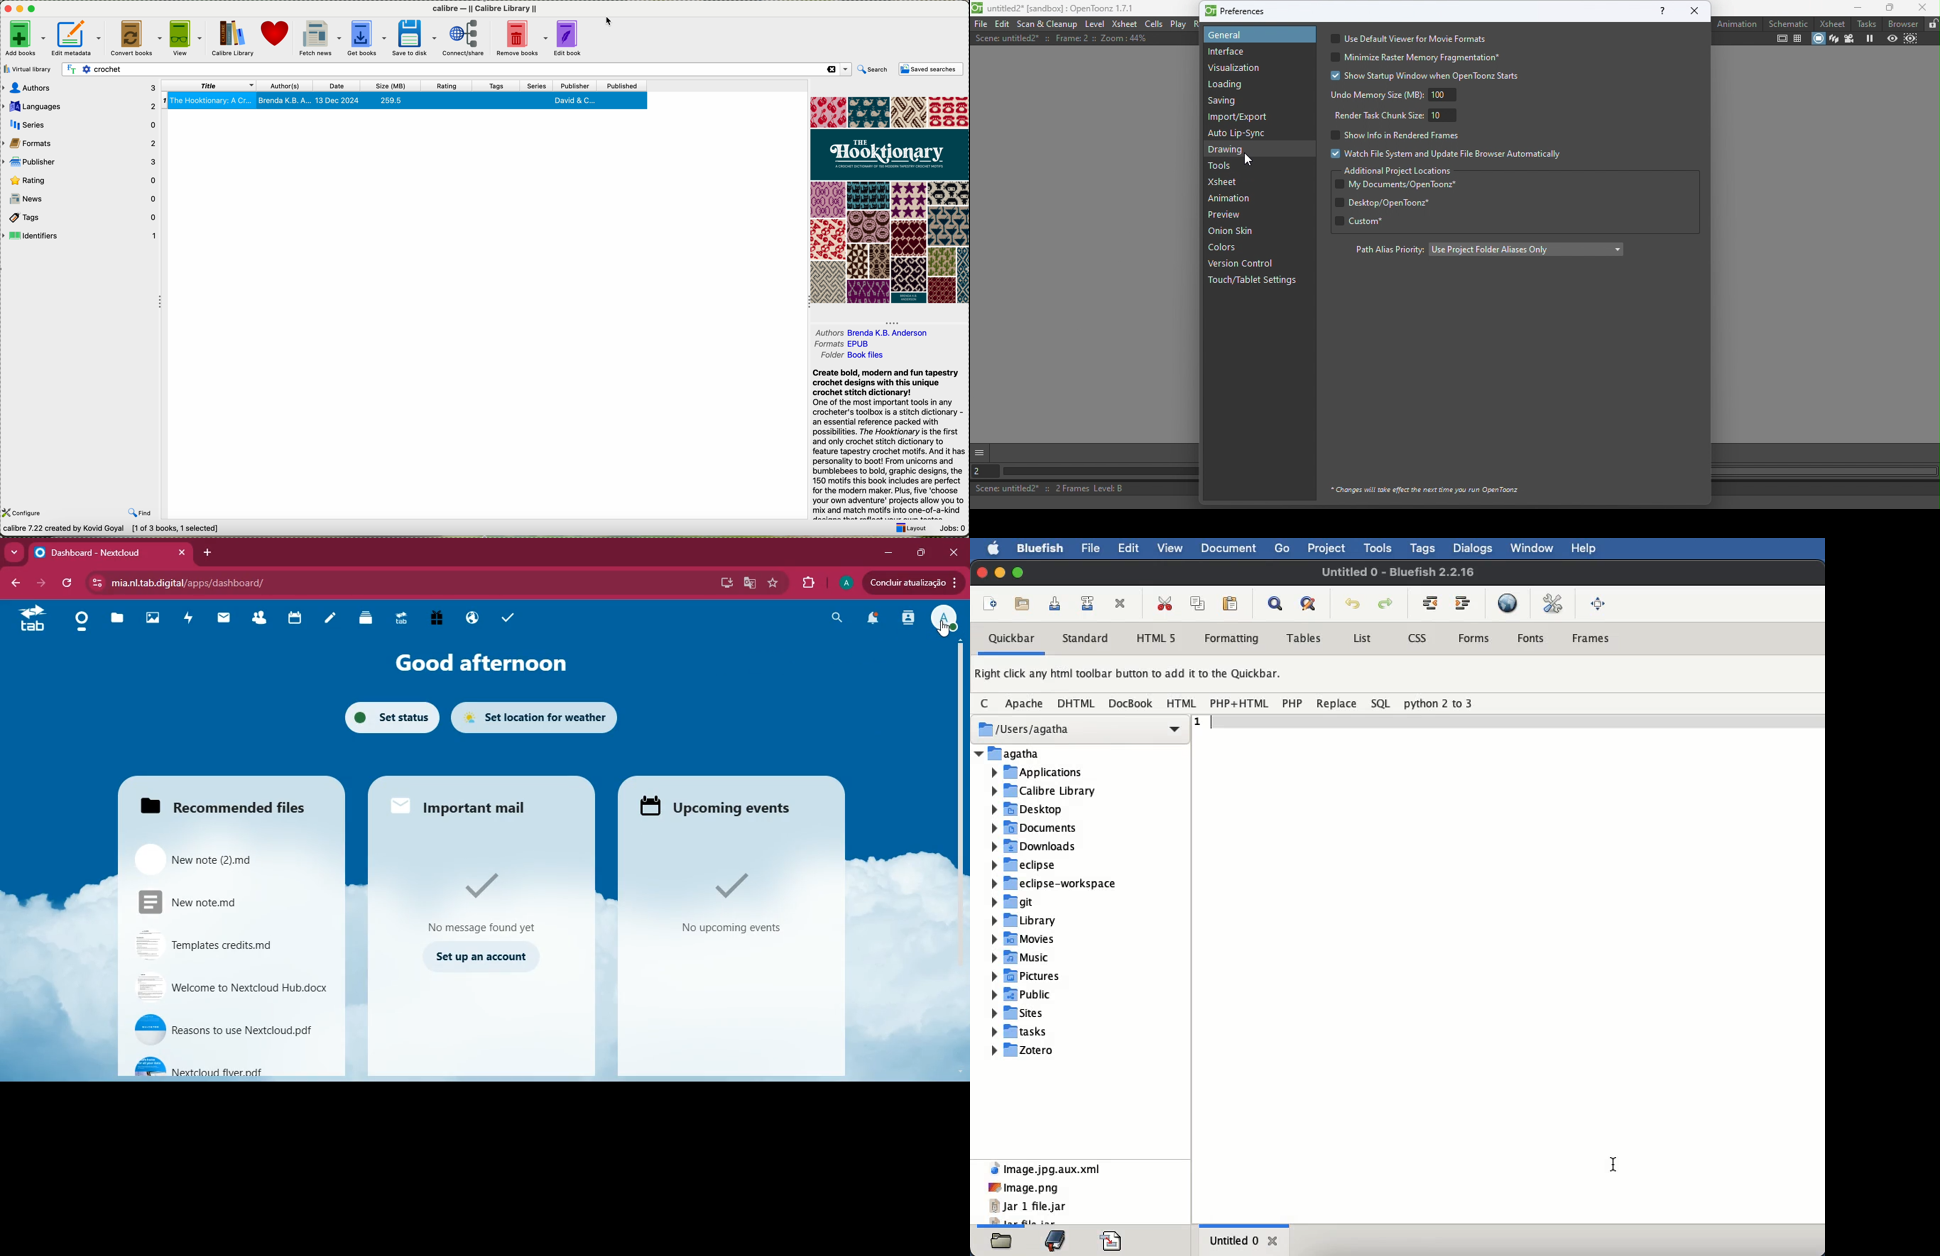 The image size is (1960, 1260). I want to click on cursor, so click(944, 630).